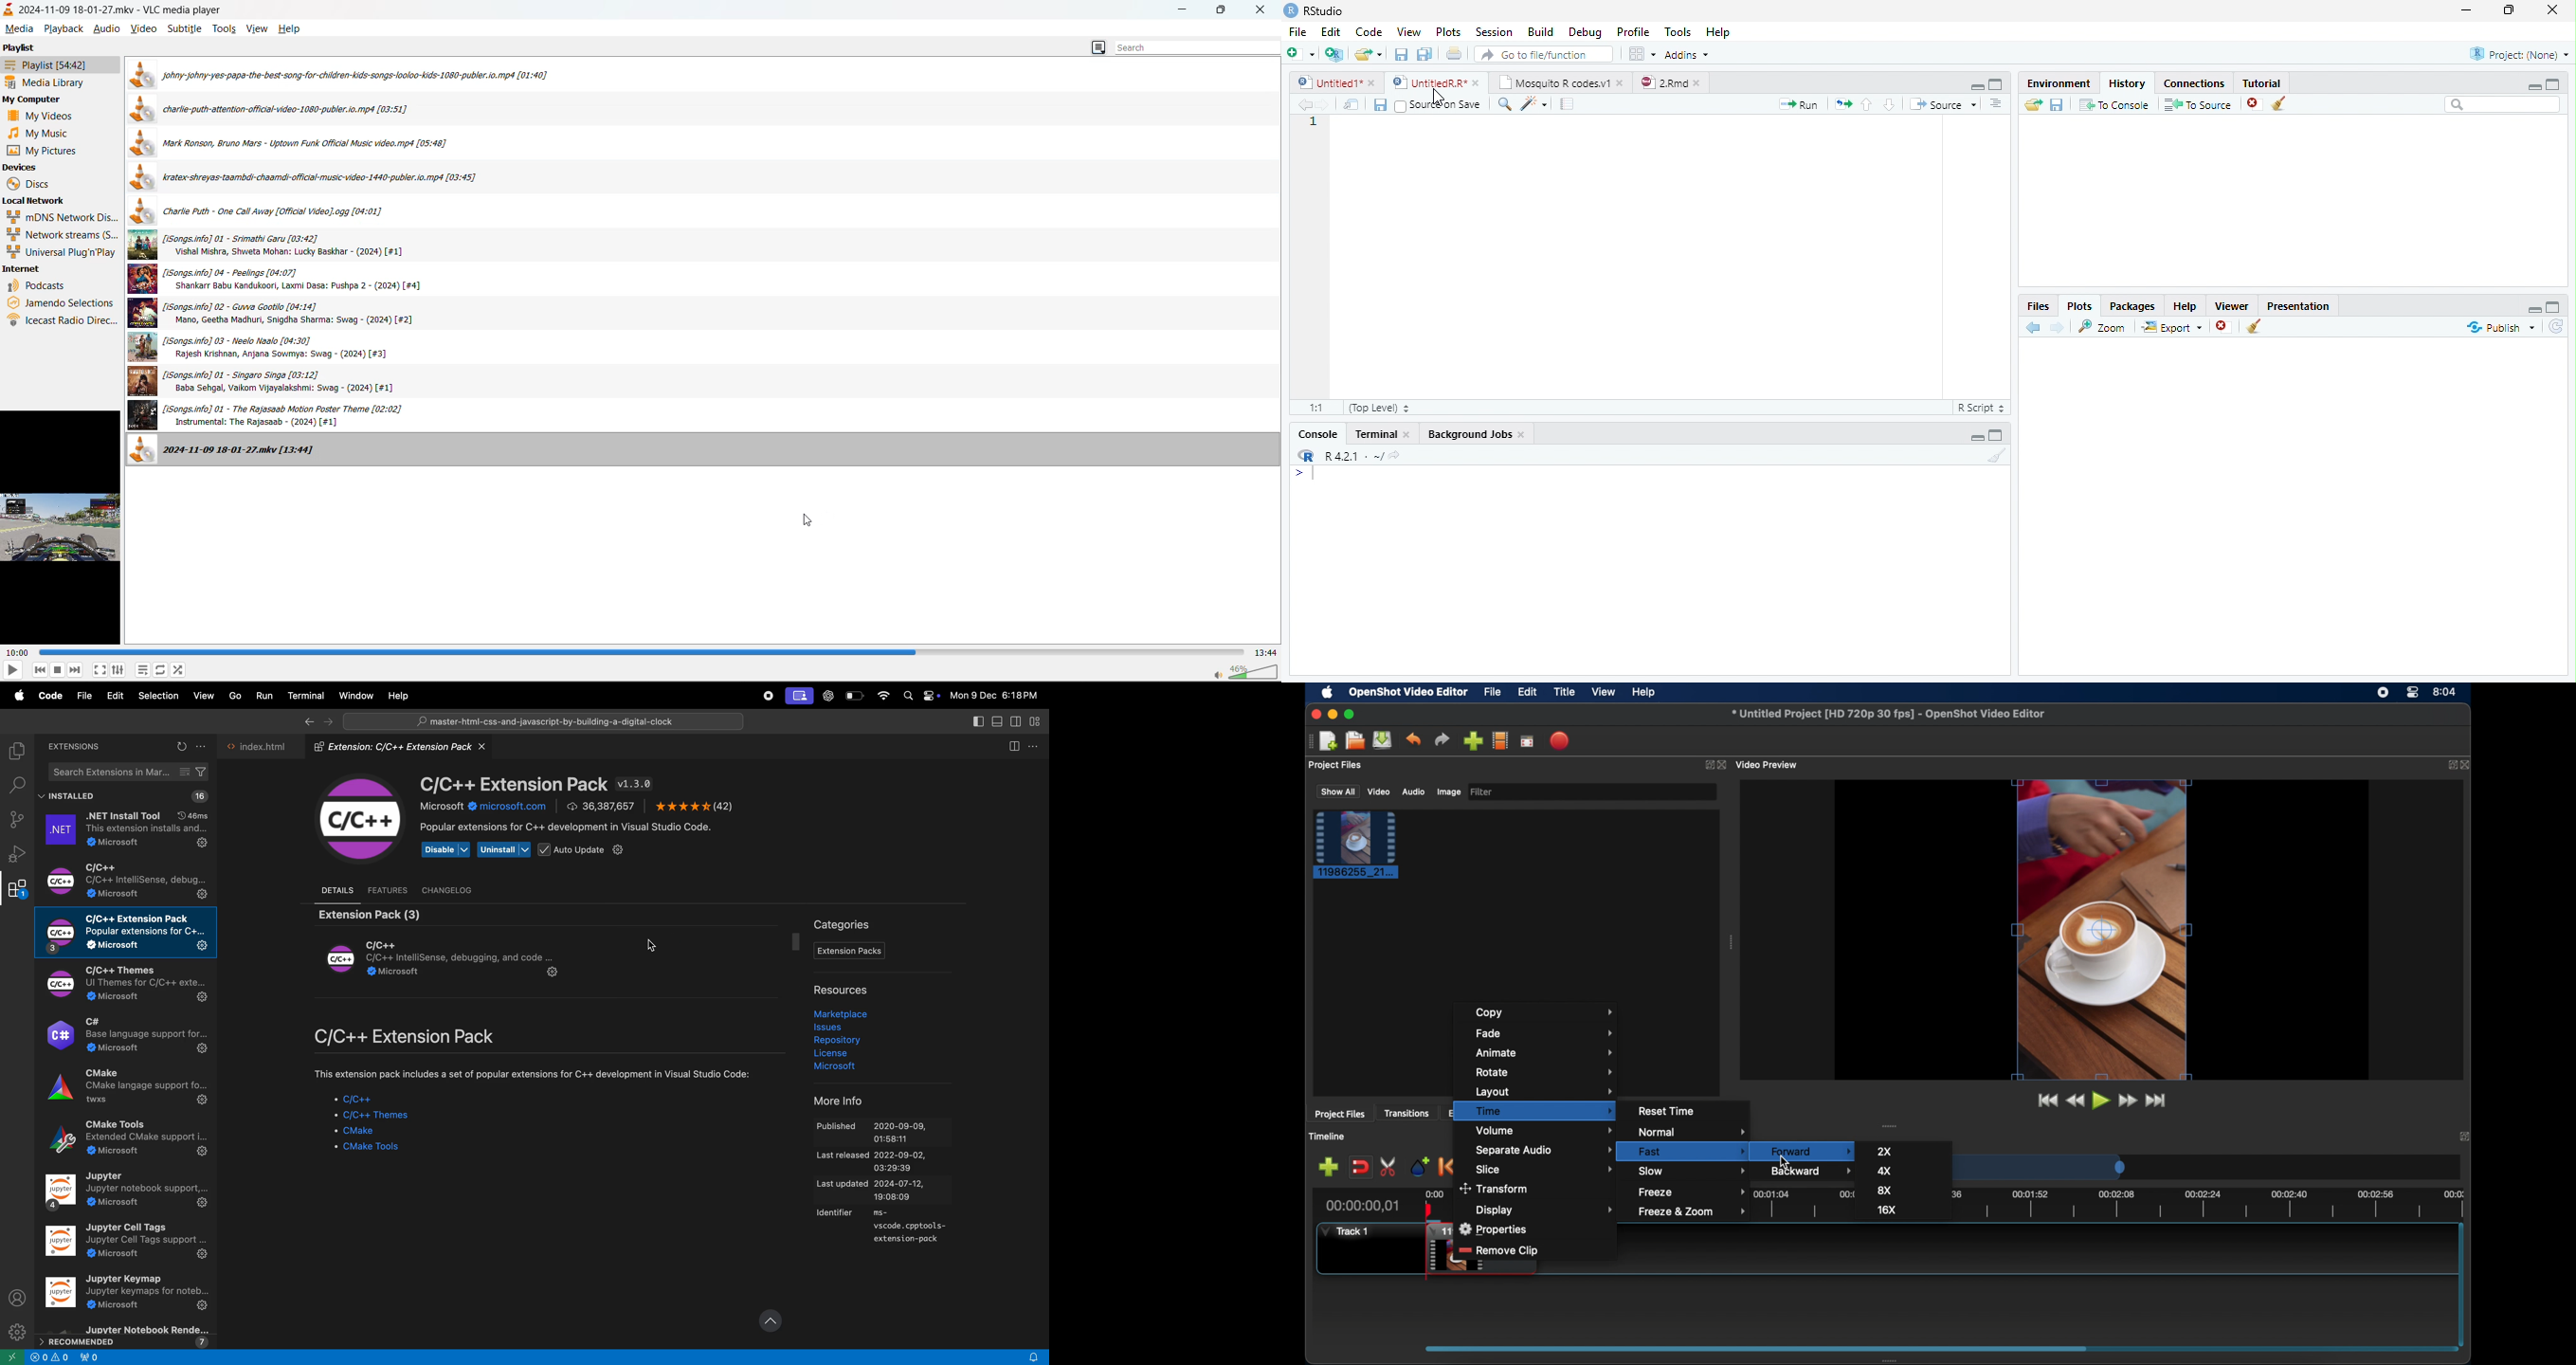  Describe the element at coordinates (1670, 82) in the screenshot. I see `©) 28md` at that location.